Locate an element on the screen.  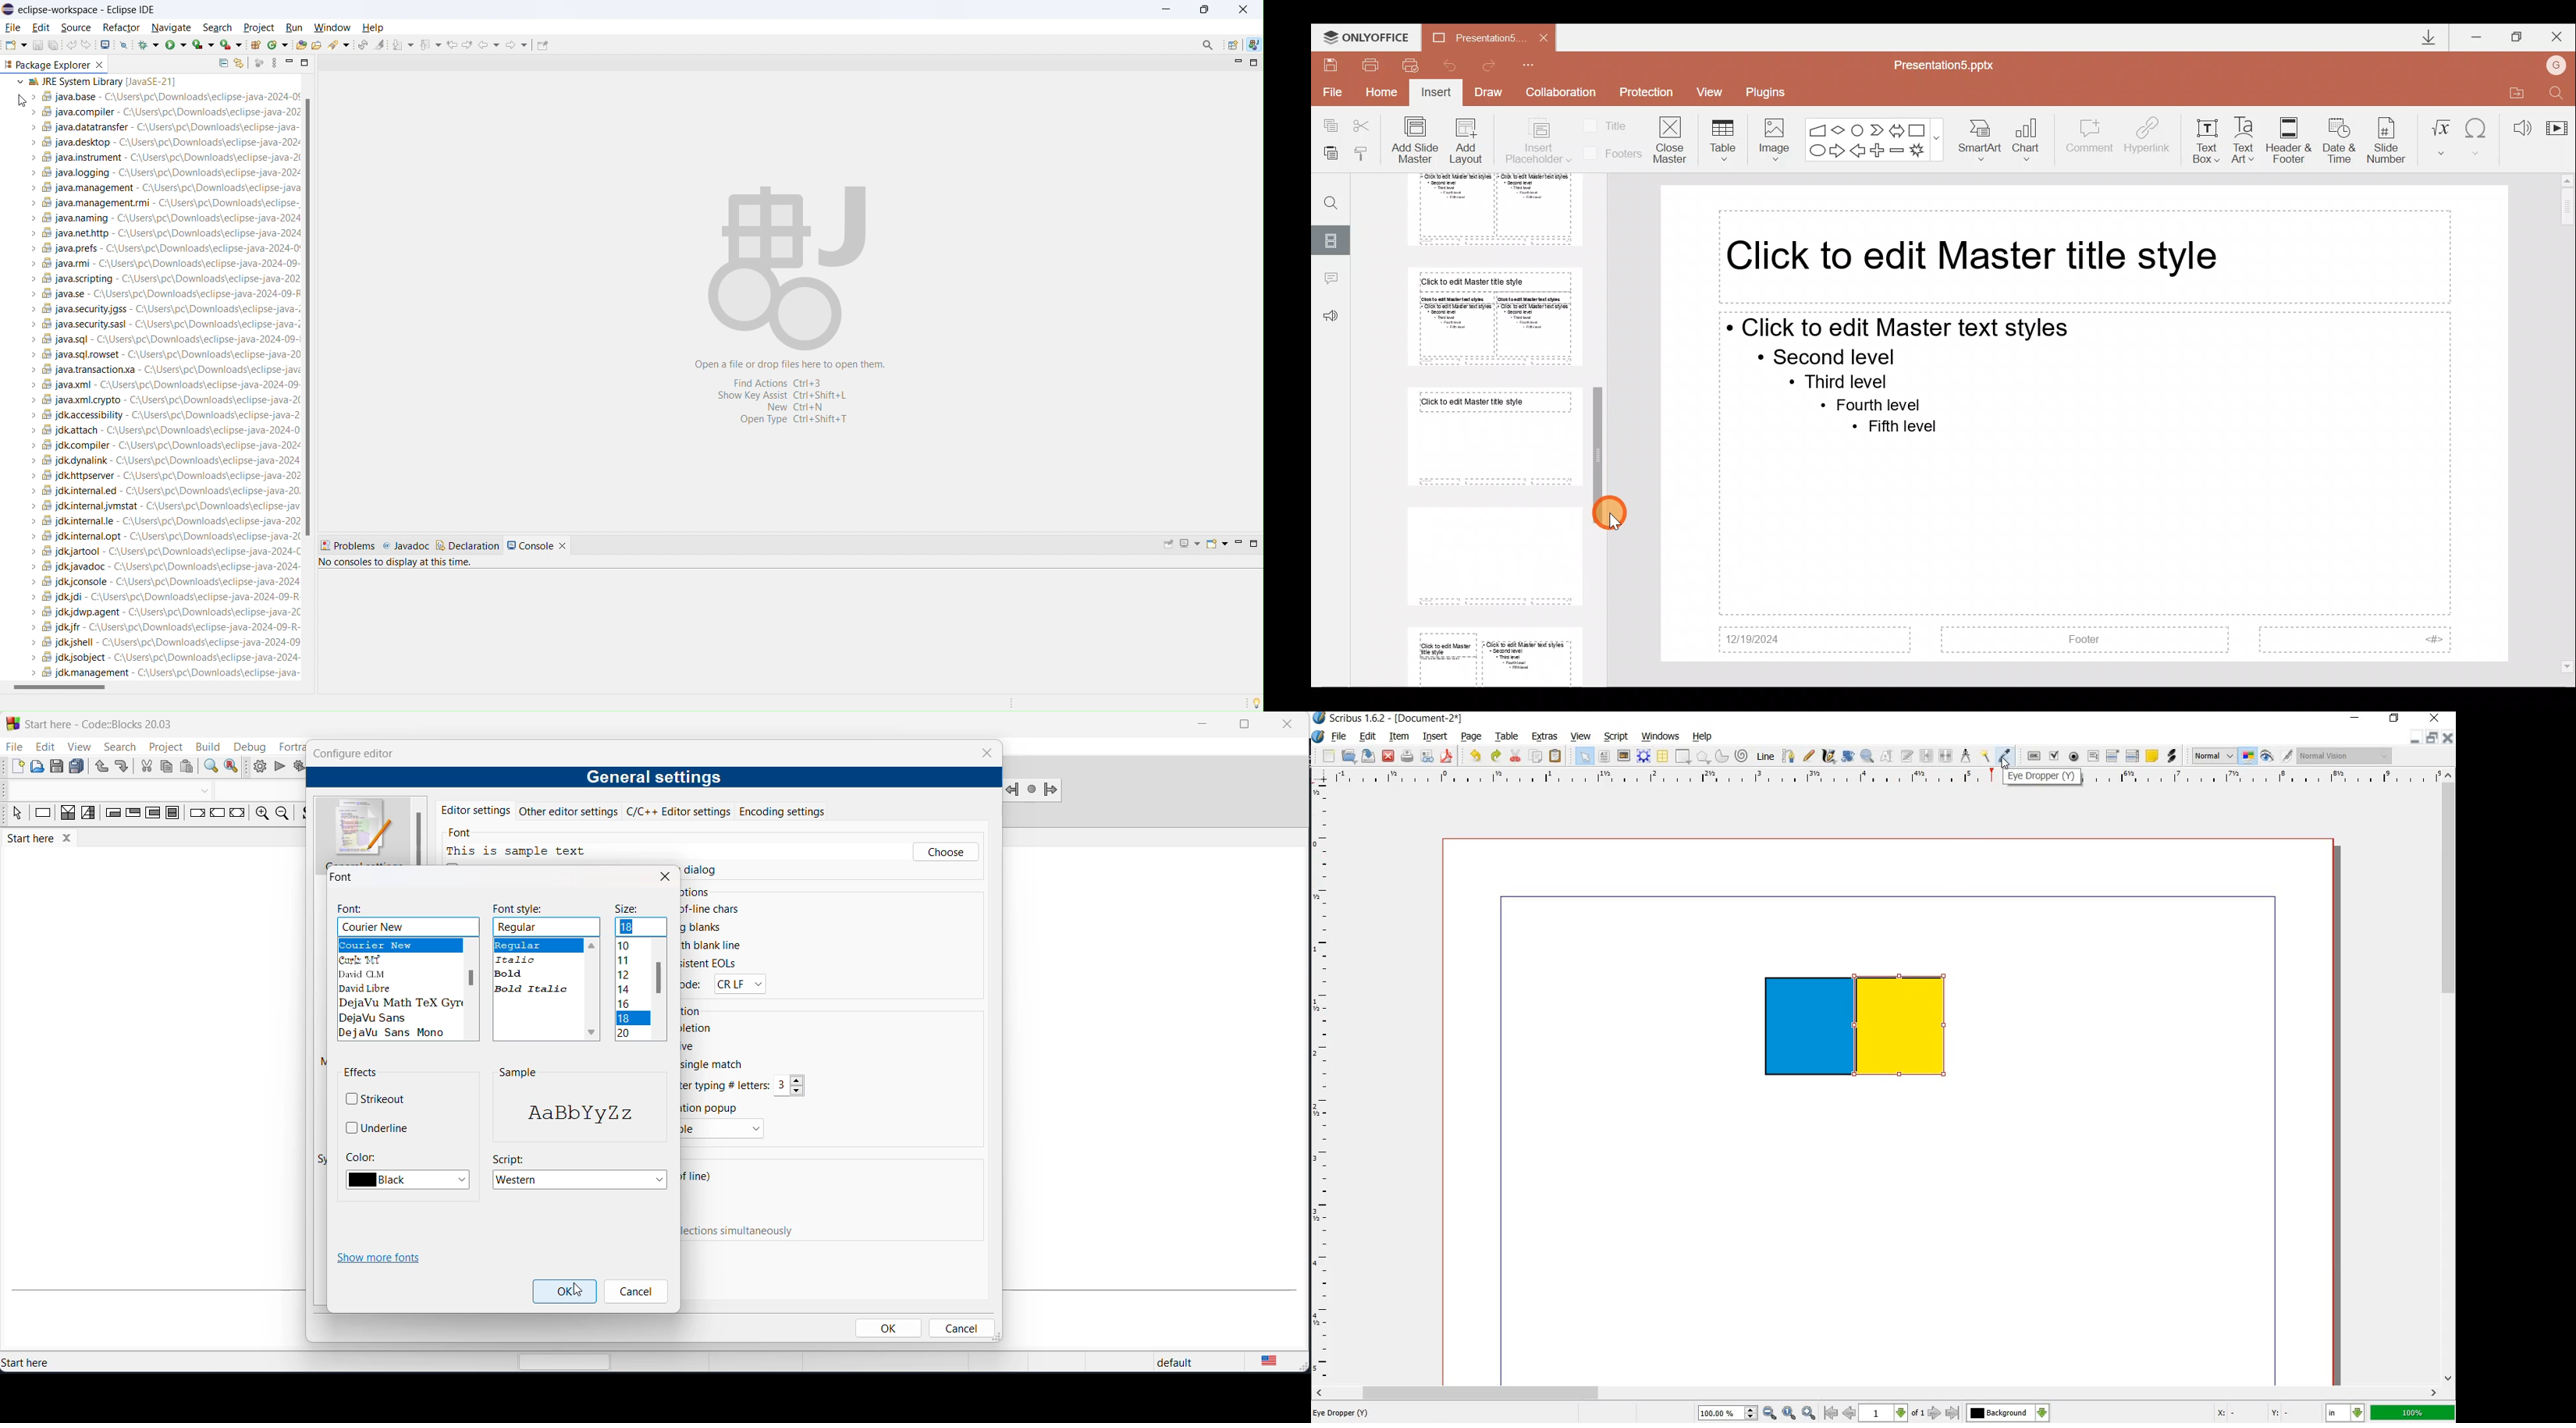
Flowchart-connector is located at coordinates (1858, 127).